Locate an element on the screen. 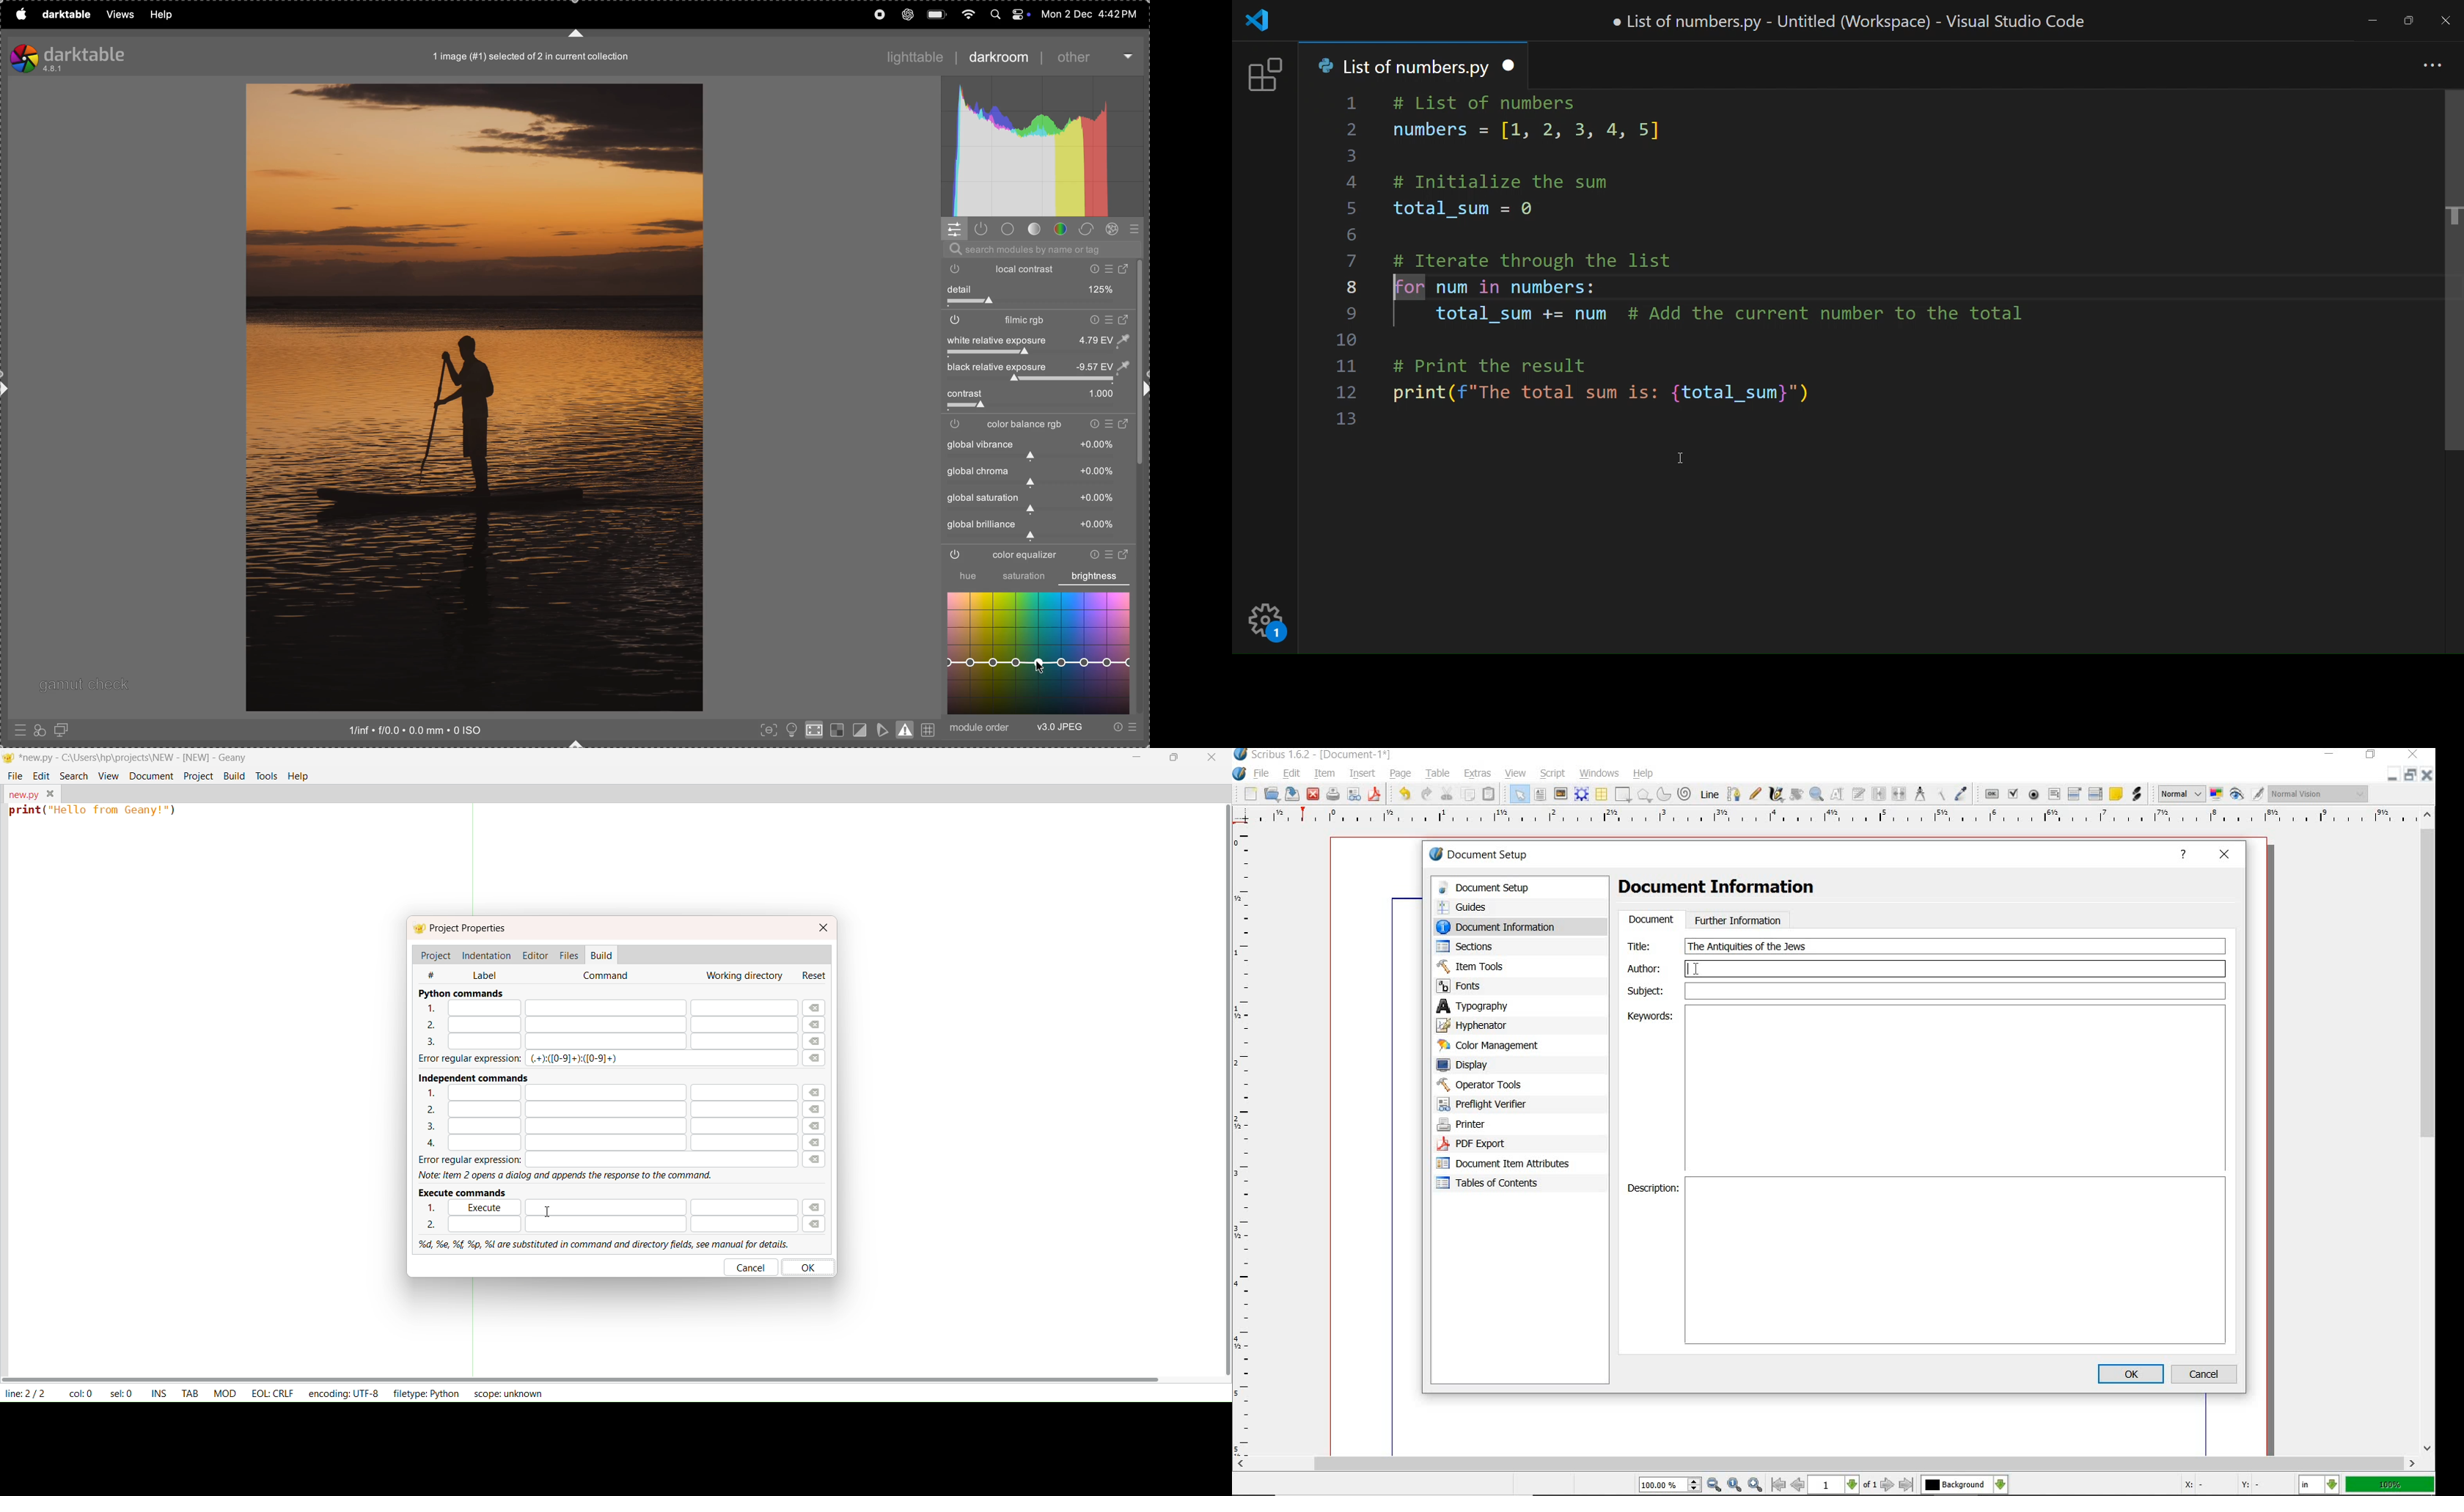 The width and height of the screenshot is (2464, 1512). more is located at coordinates (2434, 64).